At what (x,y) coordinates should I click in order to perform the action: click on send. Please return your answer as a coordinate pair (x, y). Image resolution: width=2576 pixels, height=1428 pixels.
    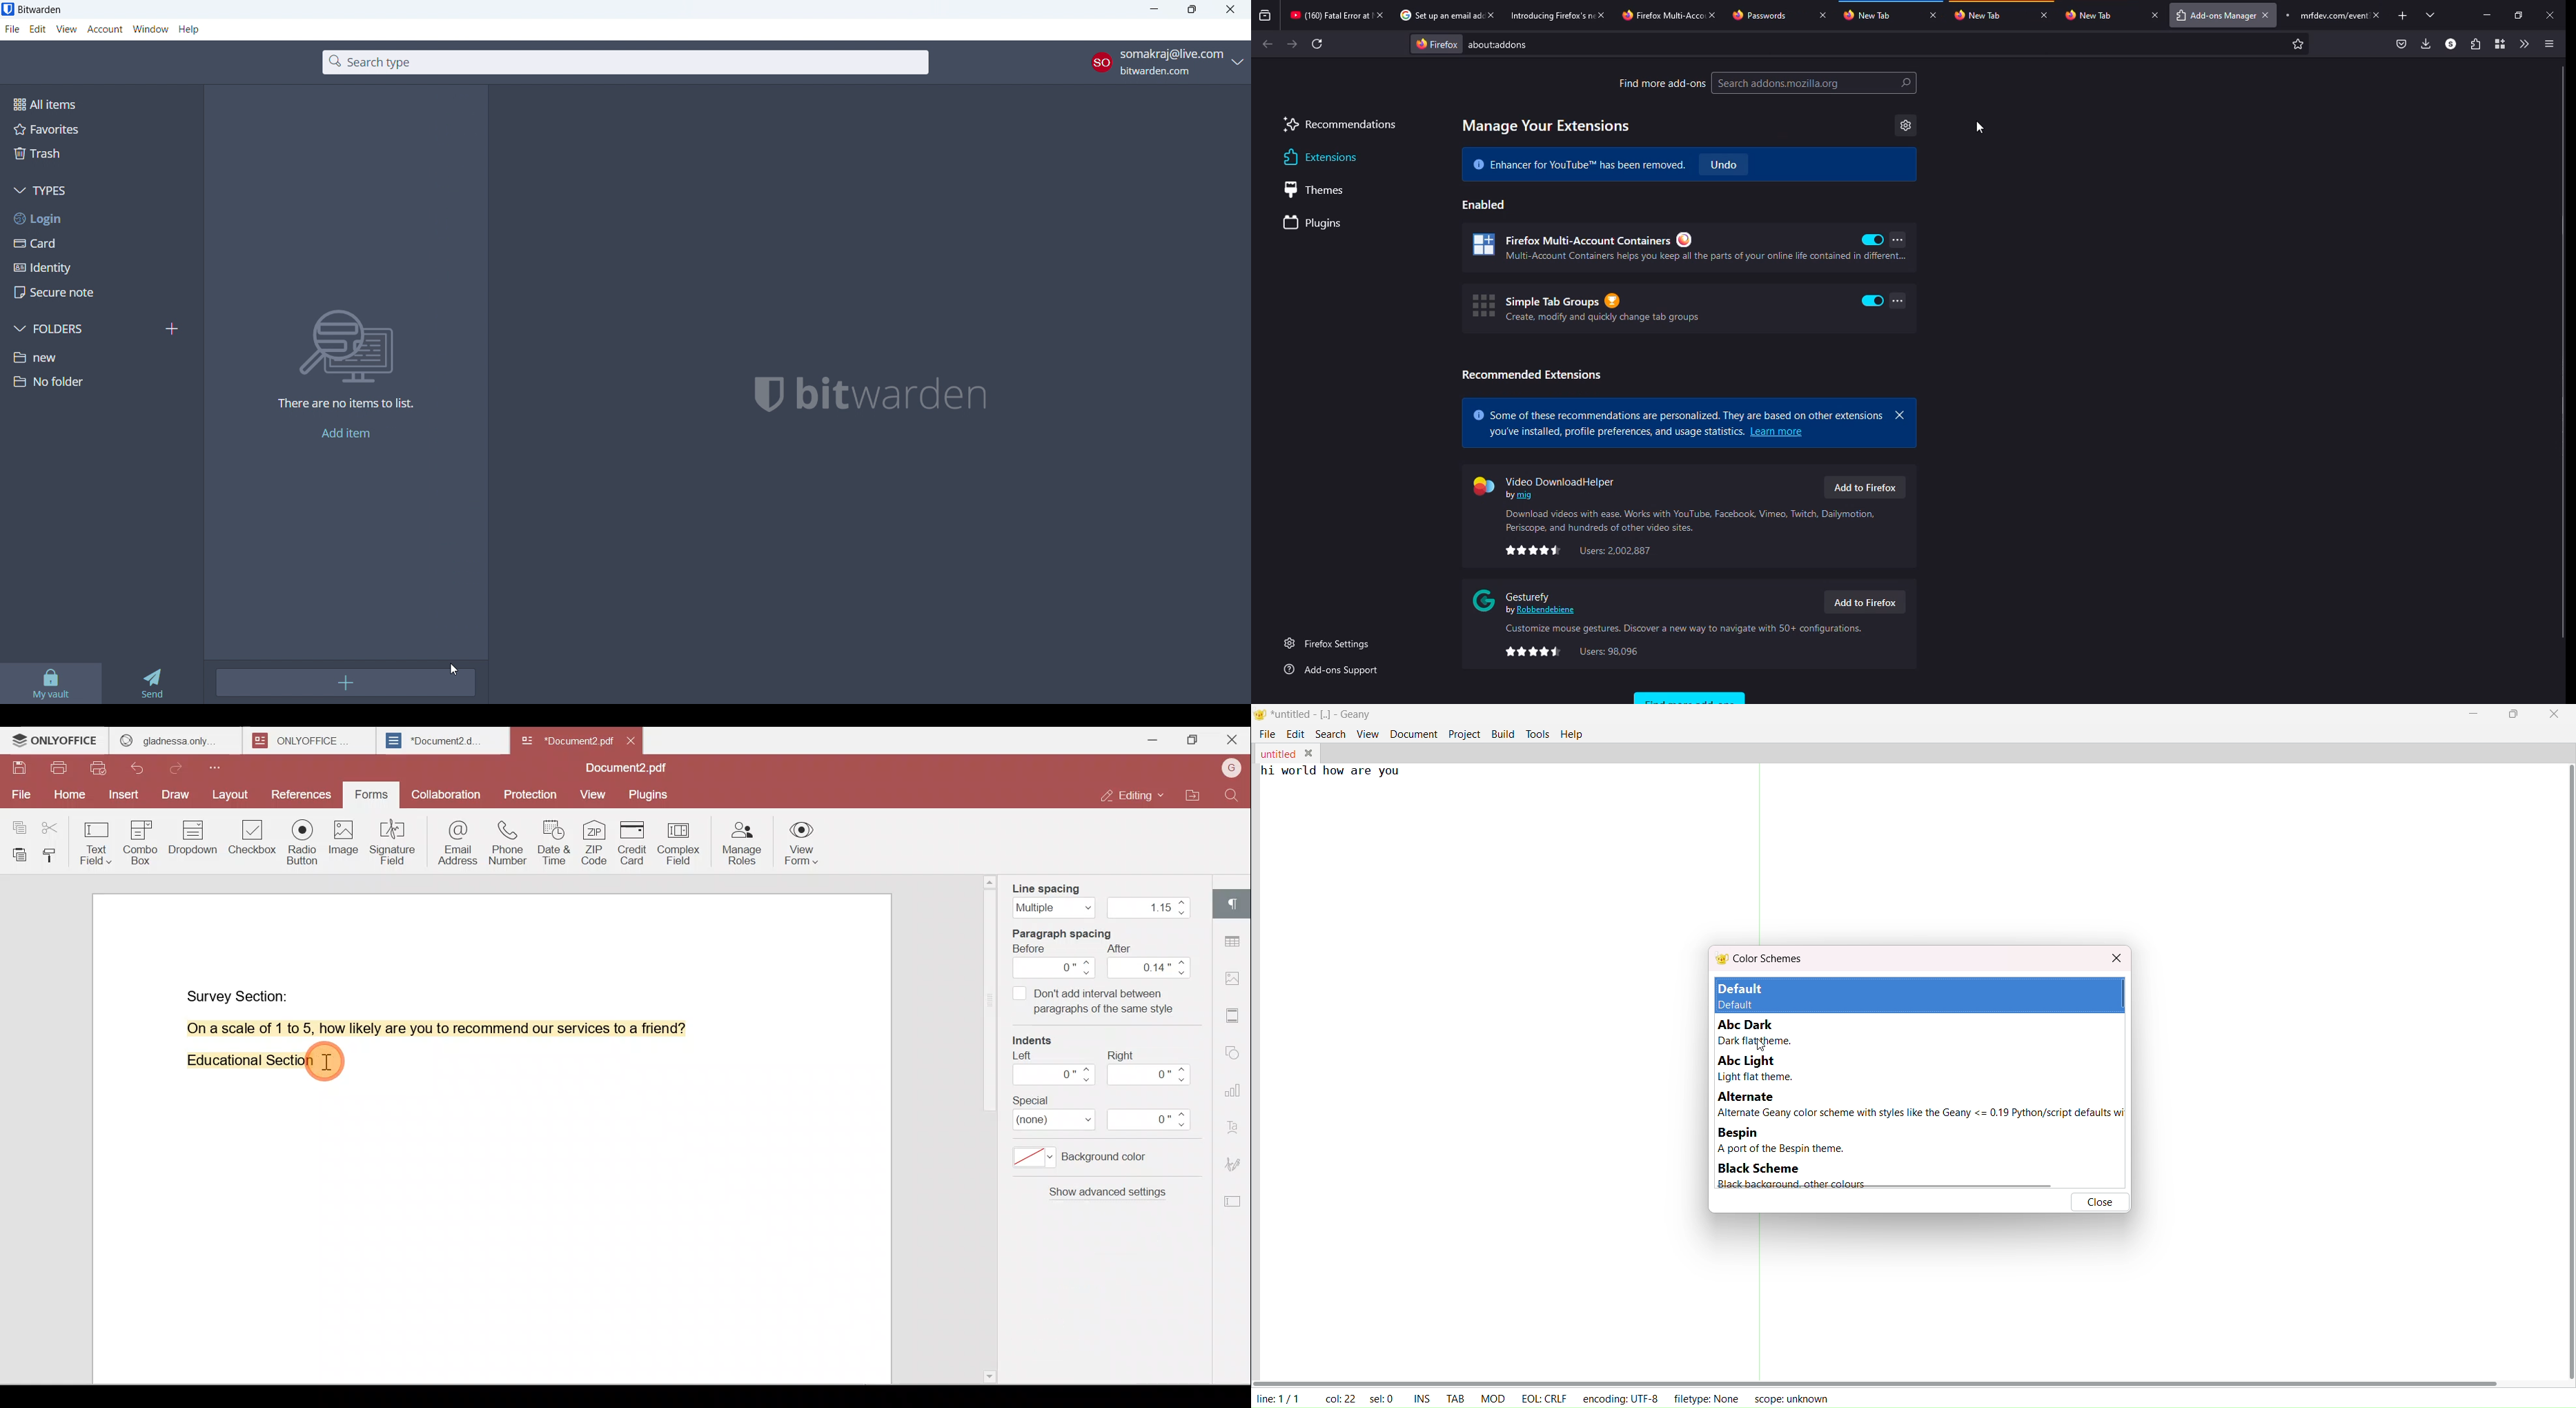
    Looking at the image, I should click on (150, 684).